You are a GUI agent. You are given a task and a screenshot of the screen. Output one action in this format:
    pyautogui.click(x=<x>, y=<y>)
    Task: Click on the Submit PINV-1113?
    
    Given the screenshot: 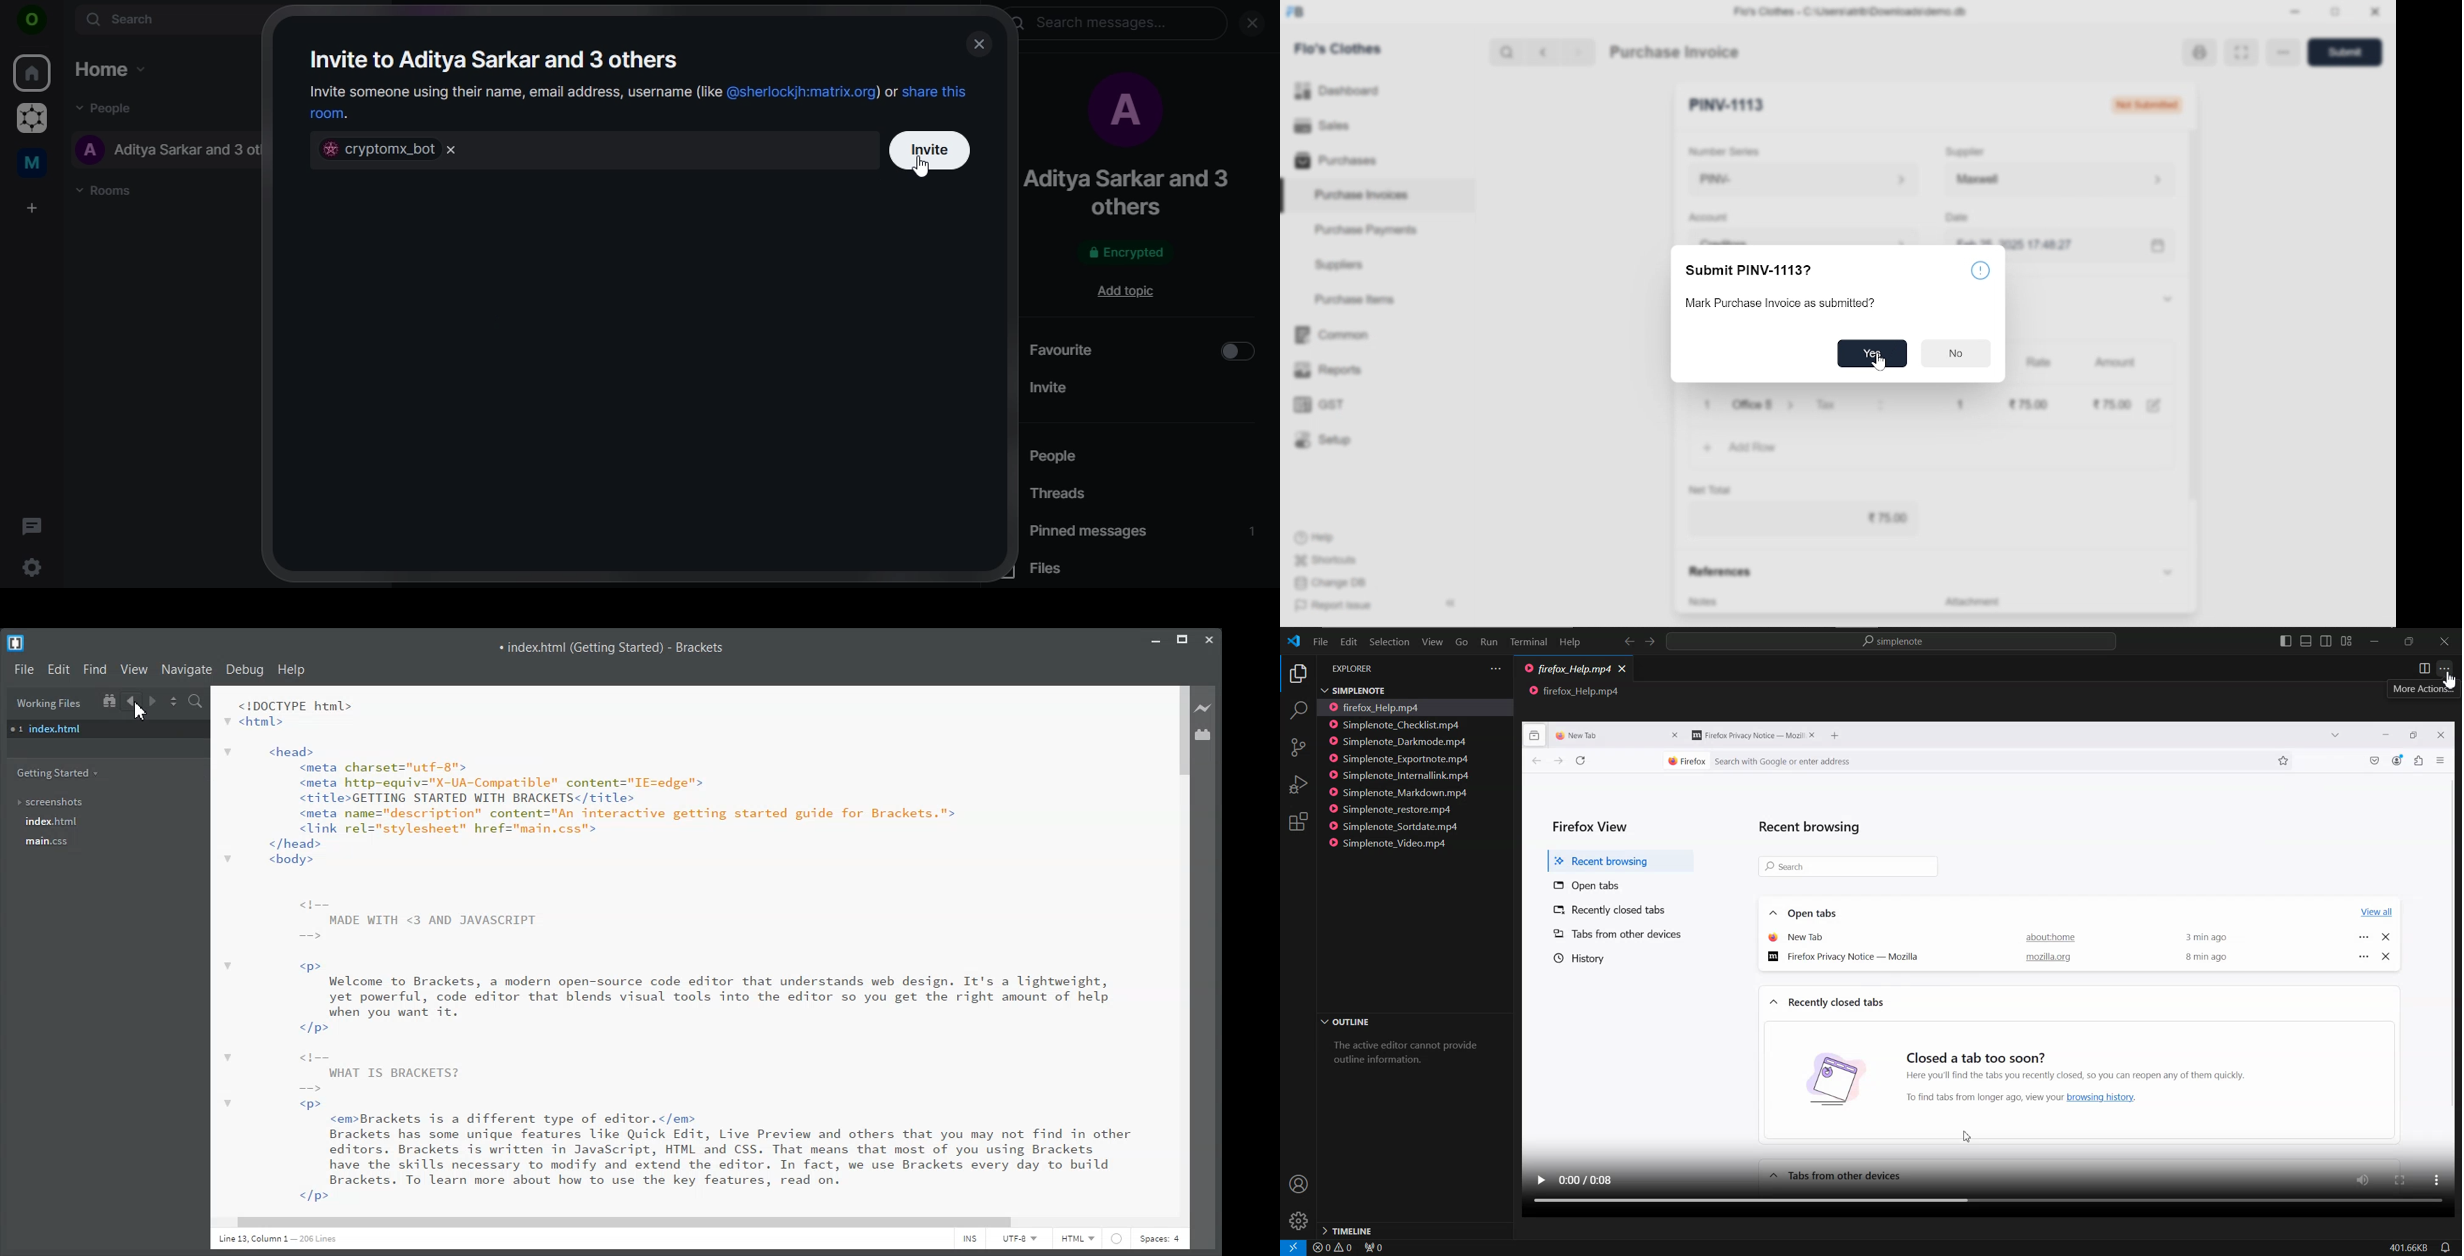 What is the action you would take?
    pyautogui.click(x=1749, y=271)
    